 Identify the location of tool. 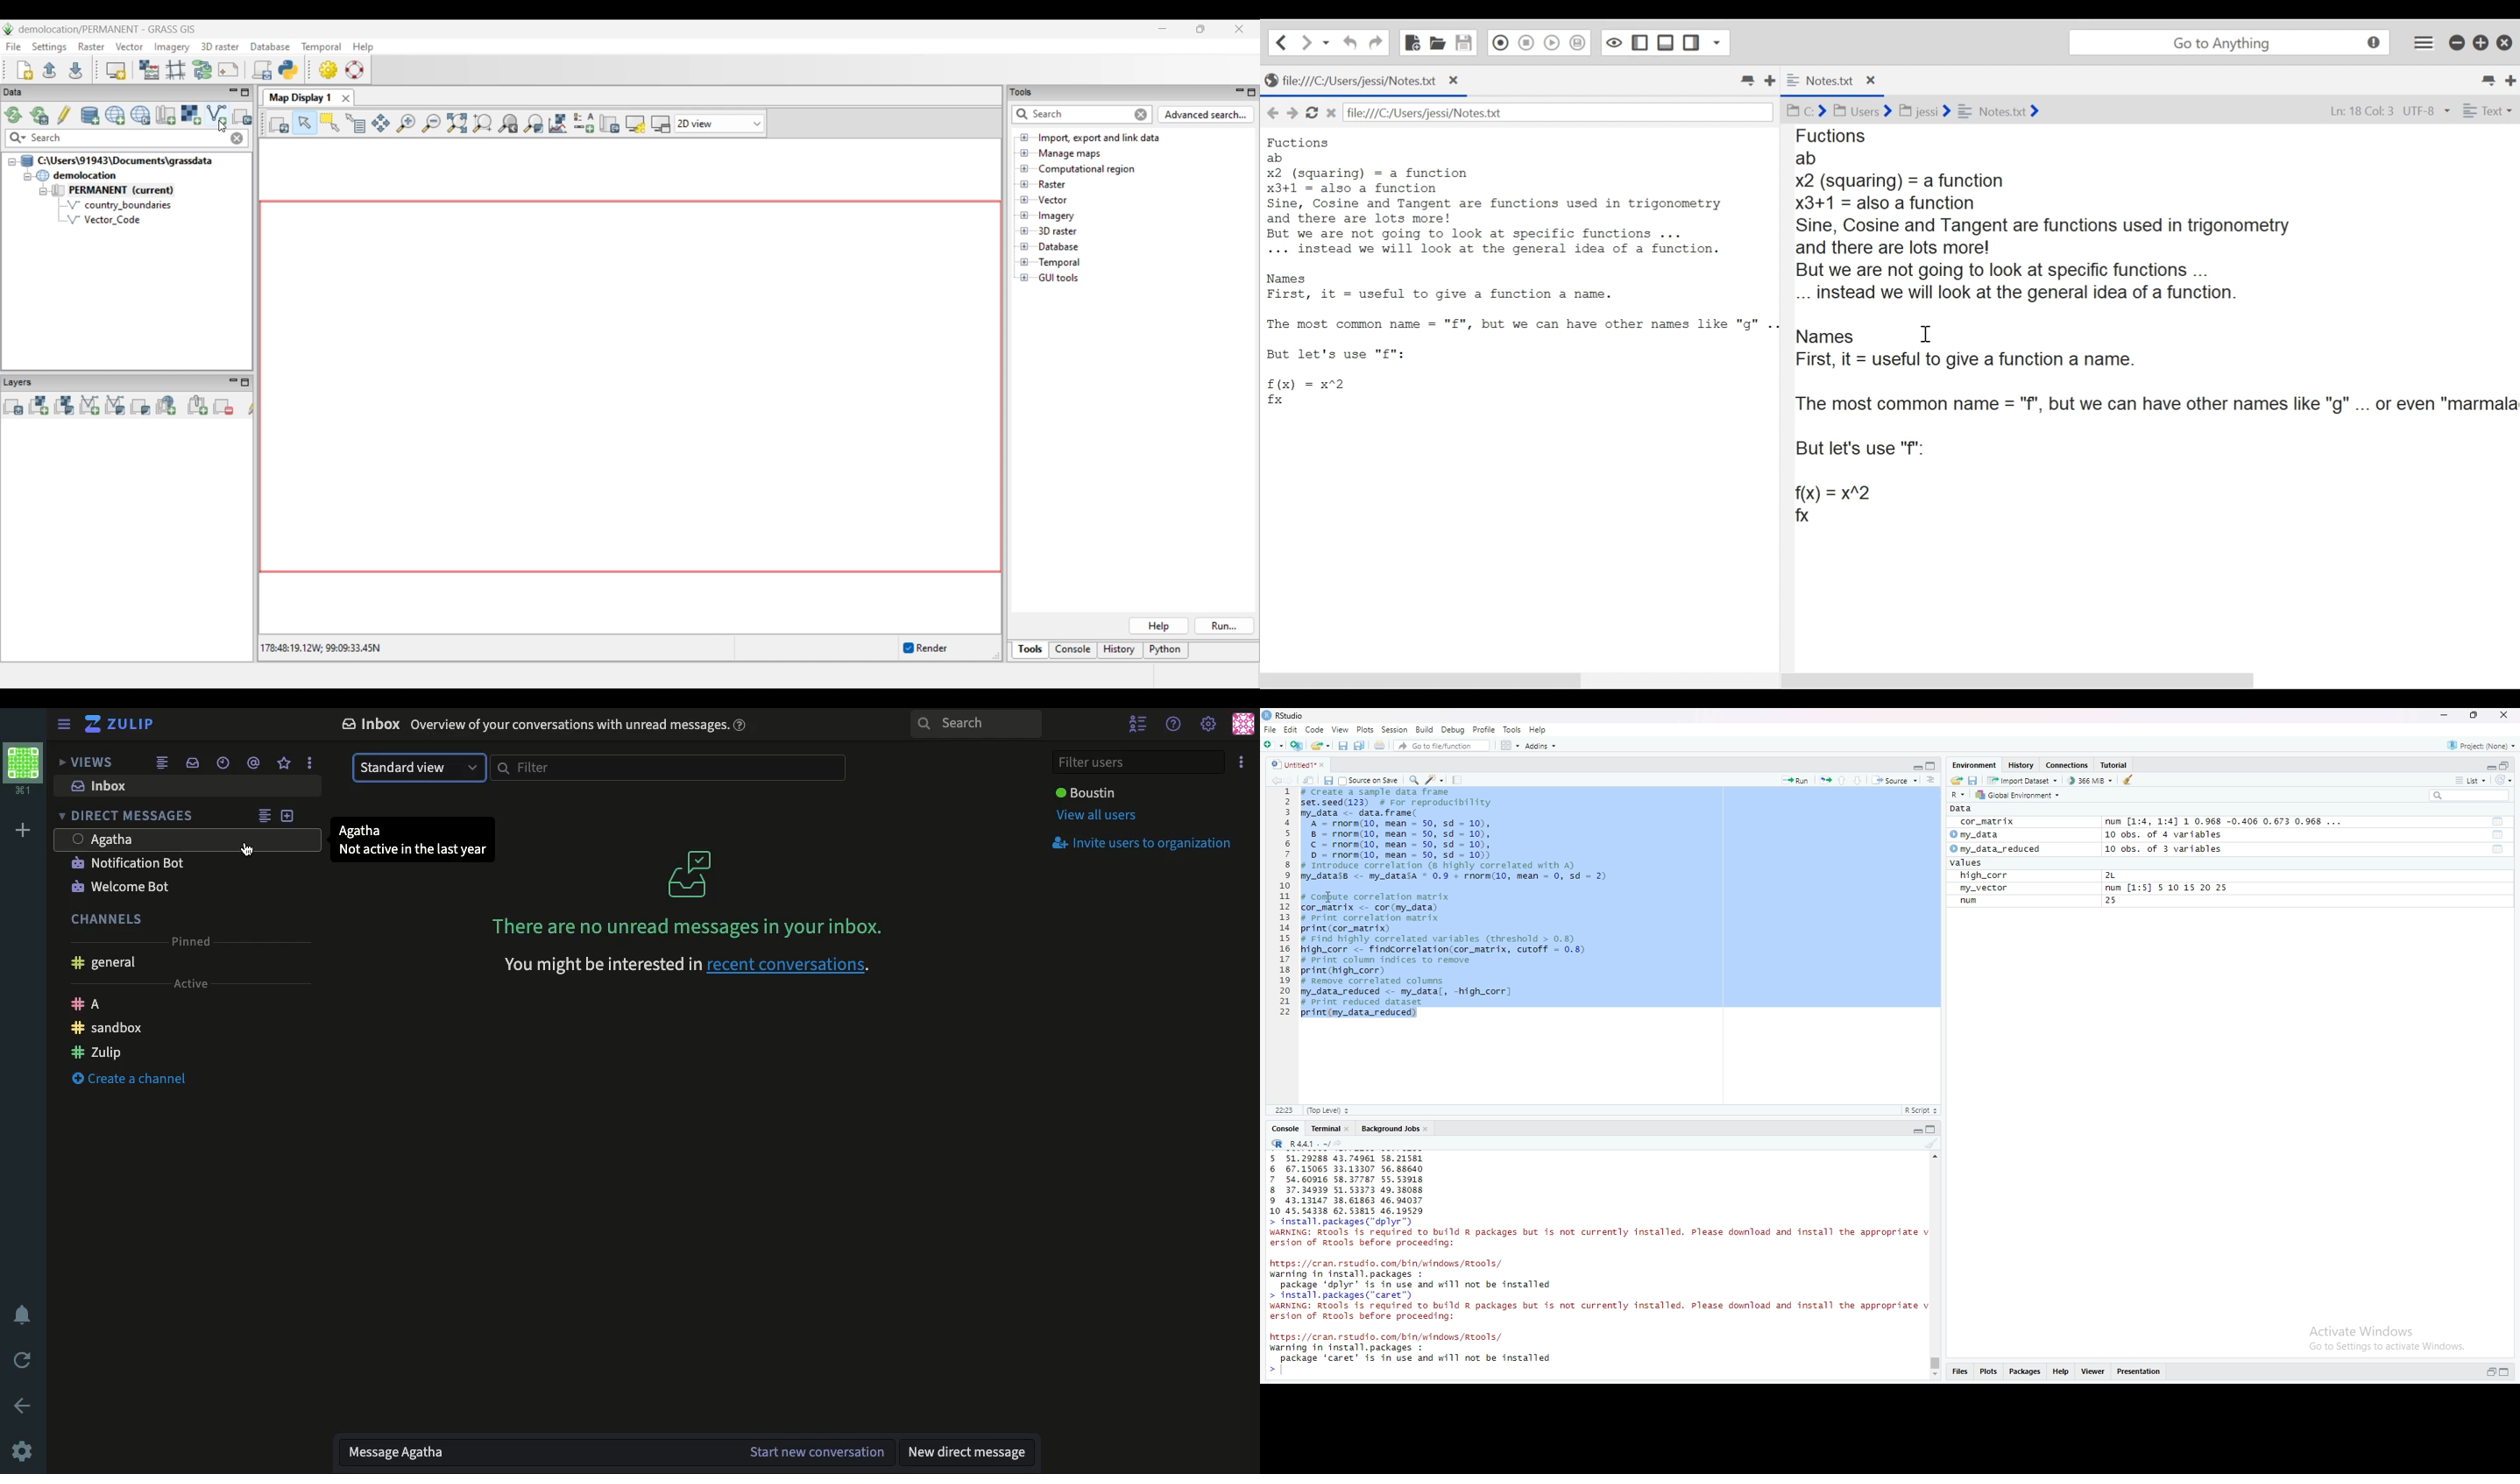
(2500, 849).